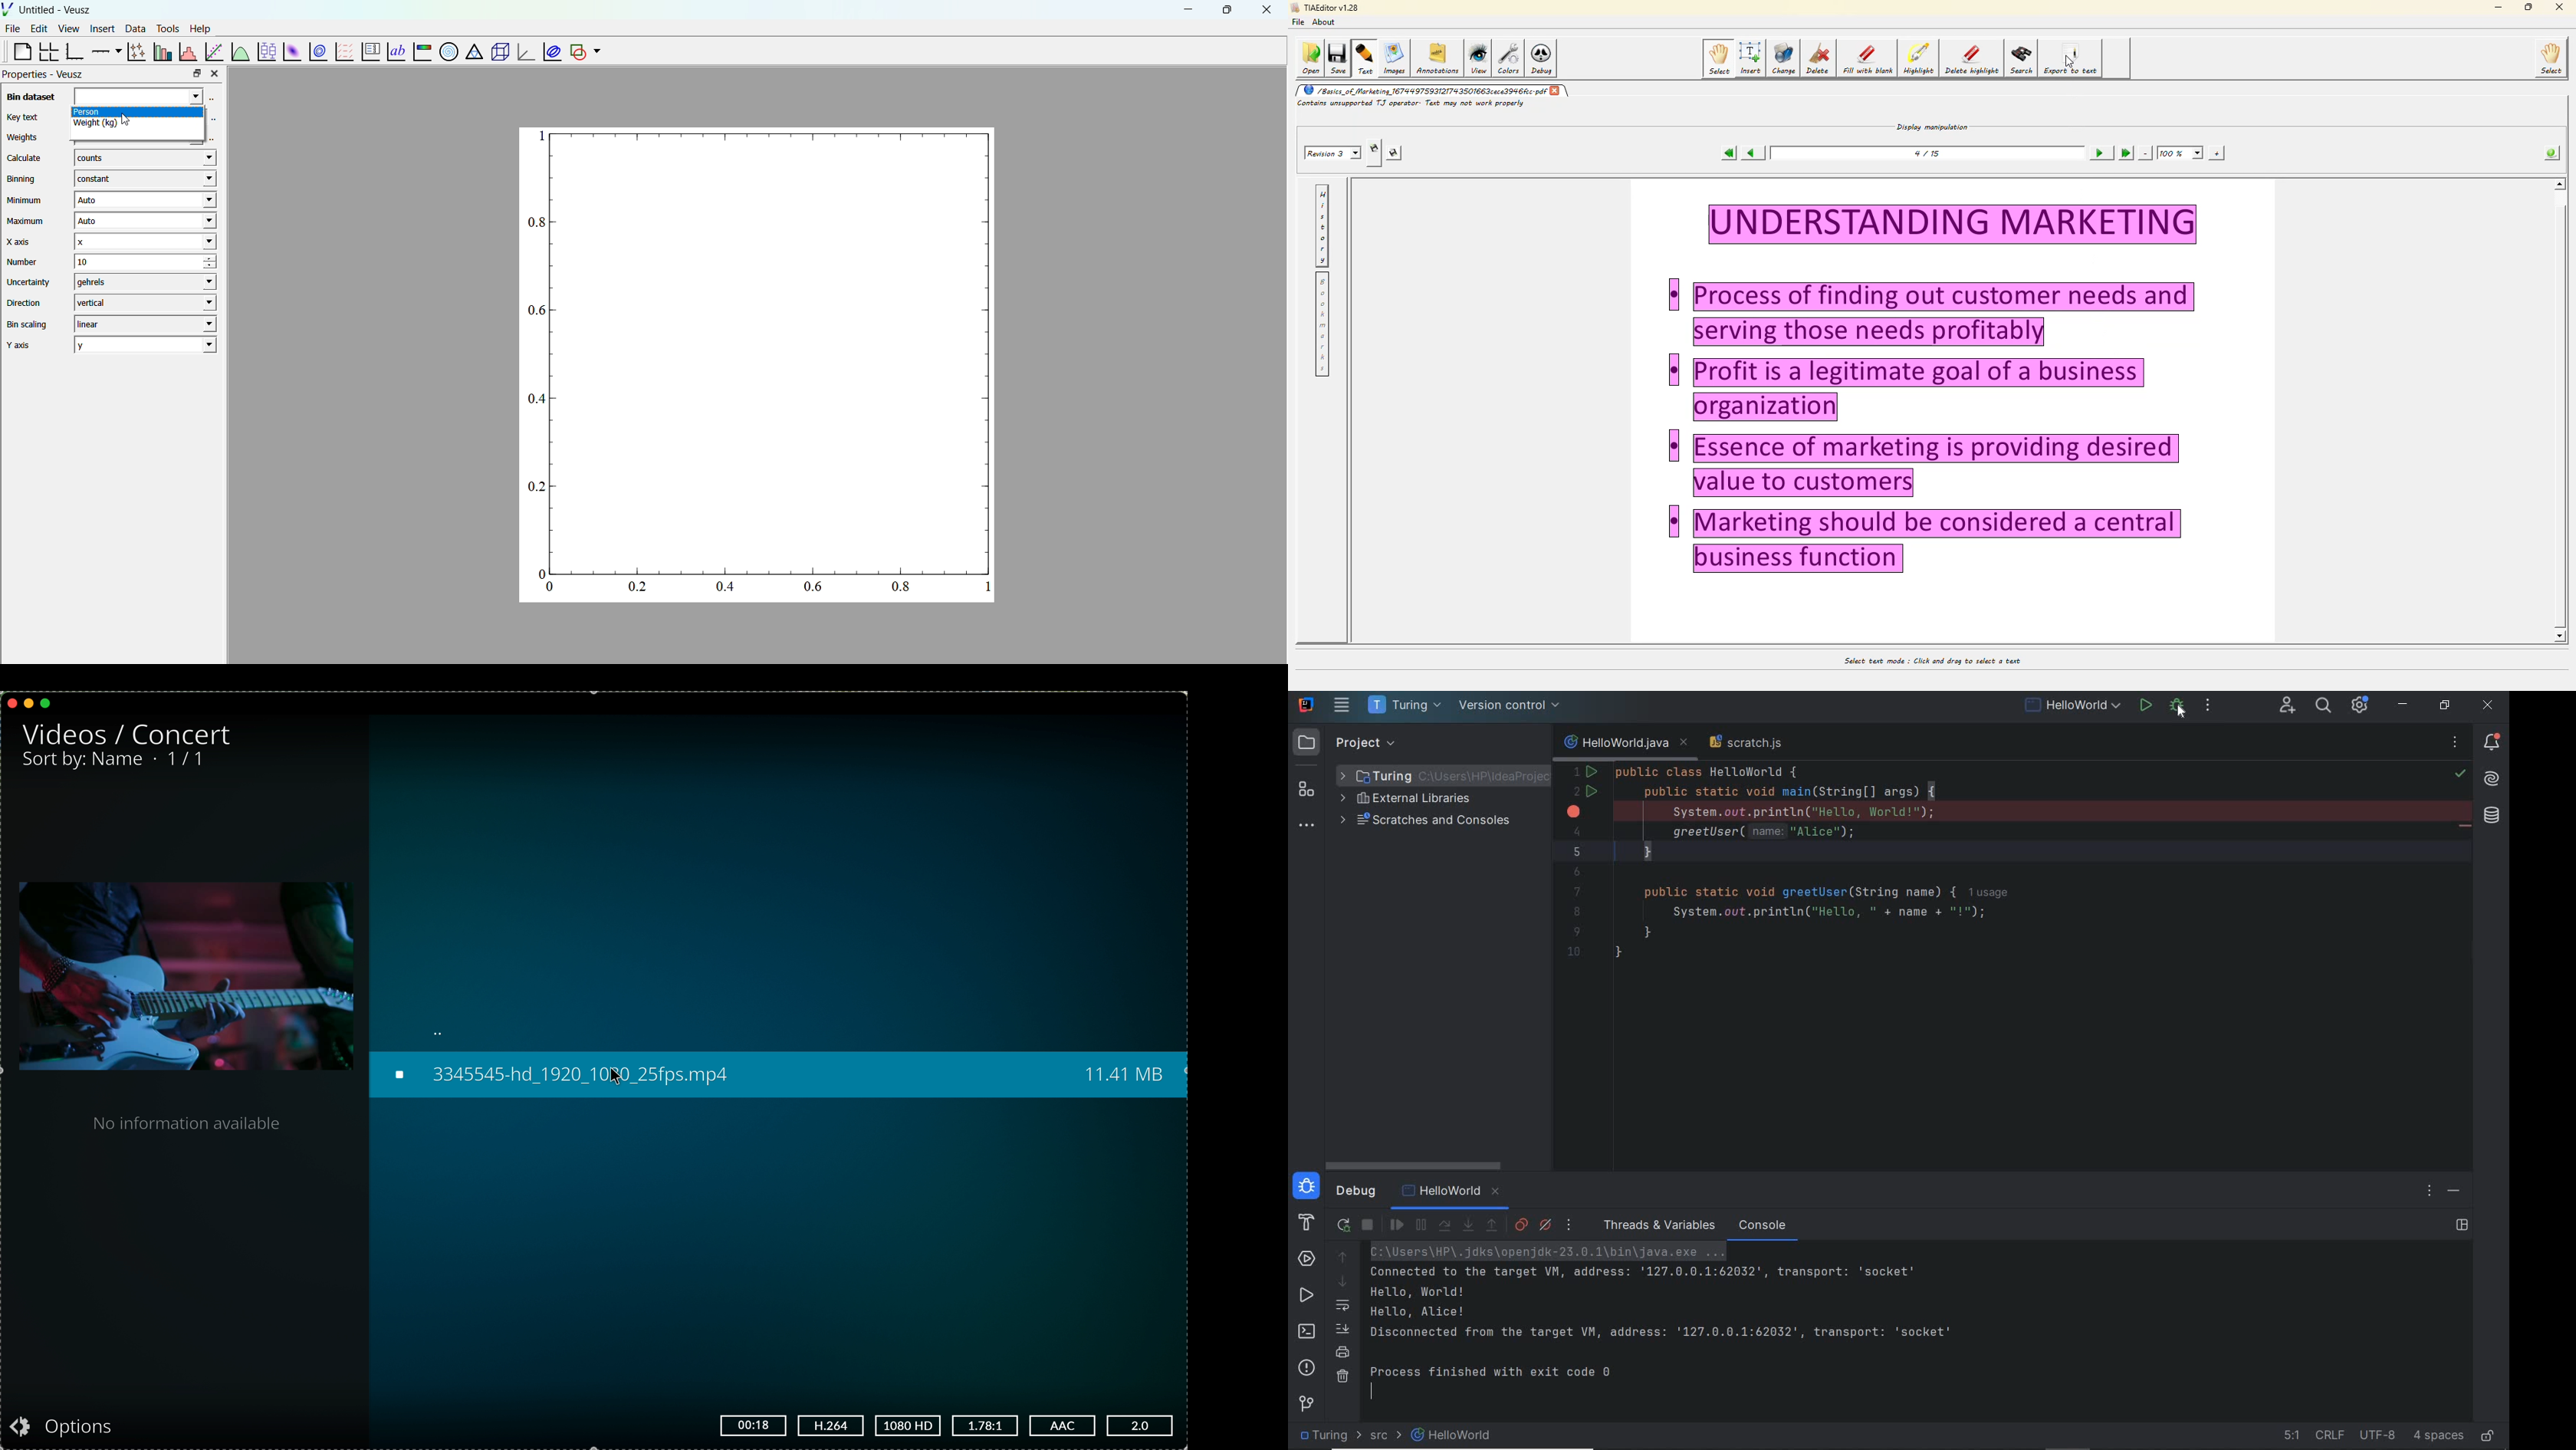 Image resolution: width=2576 pixels, height=1456 pixels. I want to click on y - y axis drop down, so click(146, 345).